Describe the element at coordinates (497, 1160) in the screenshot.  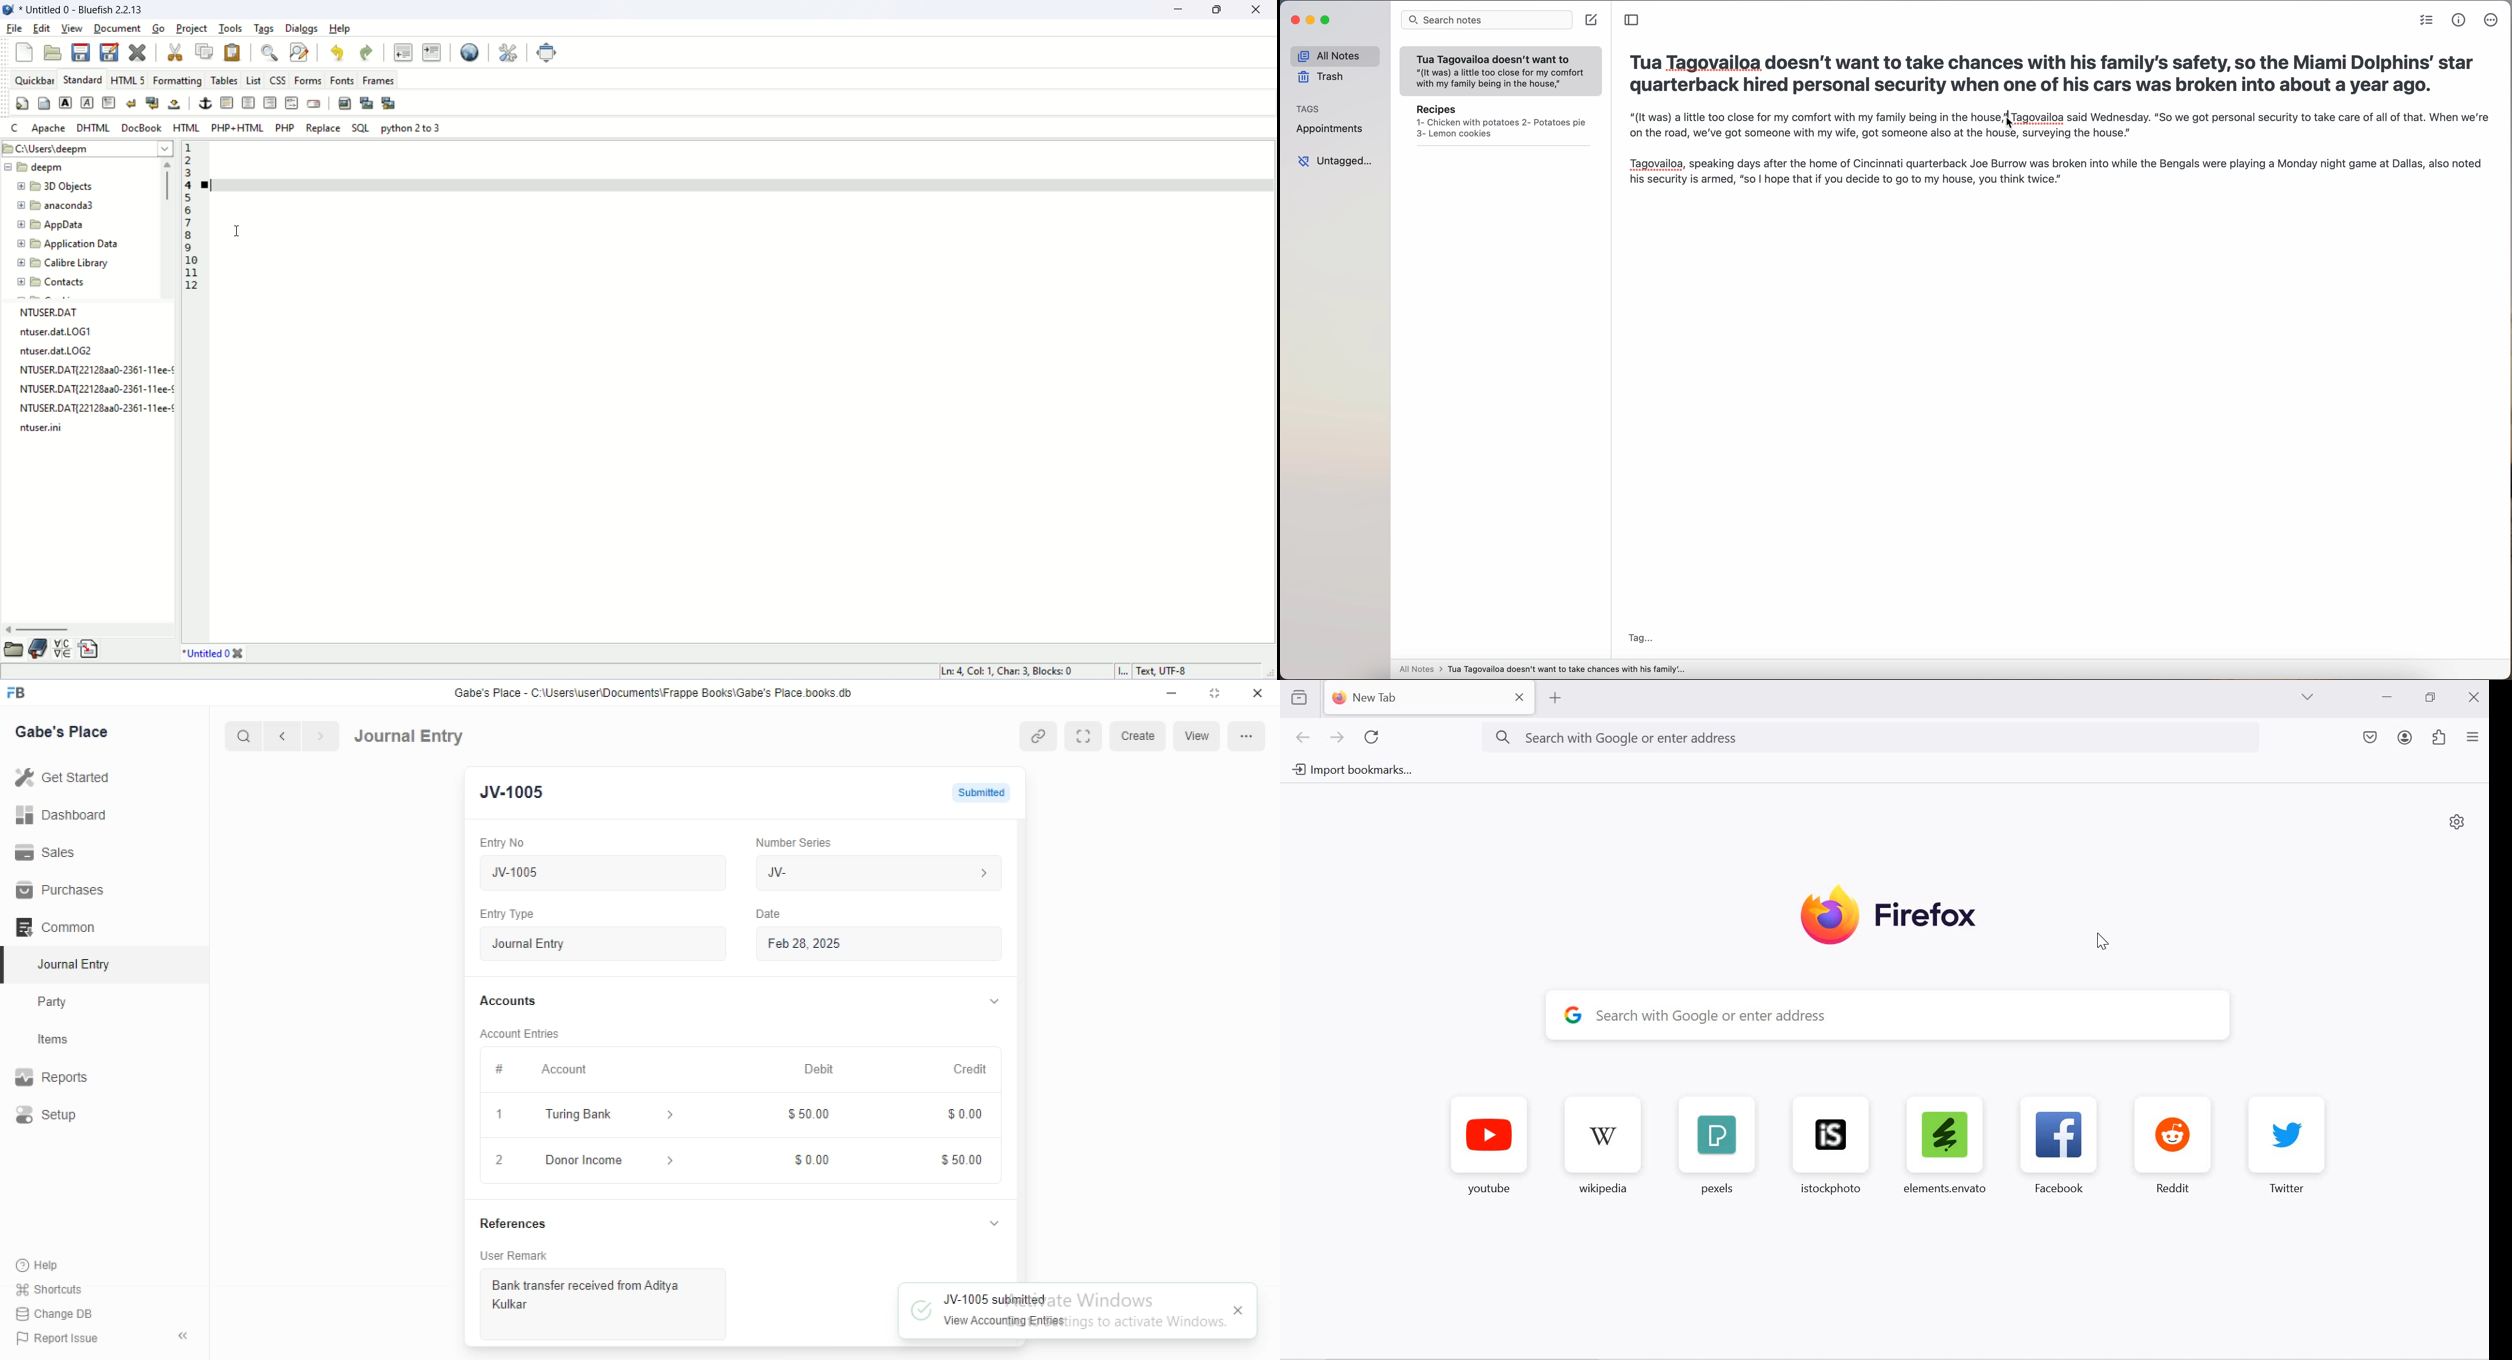
I see `close` at that location.